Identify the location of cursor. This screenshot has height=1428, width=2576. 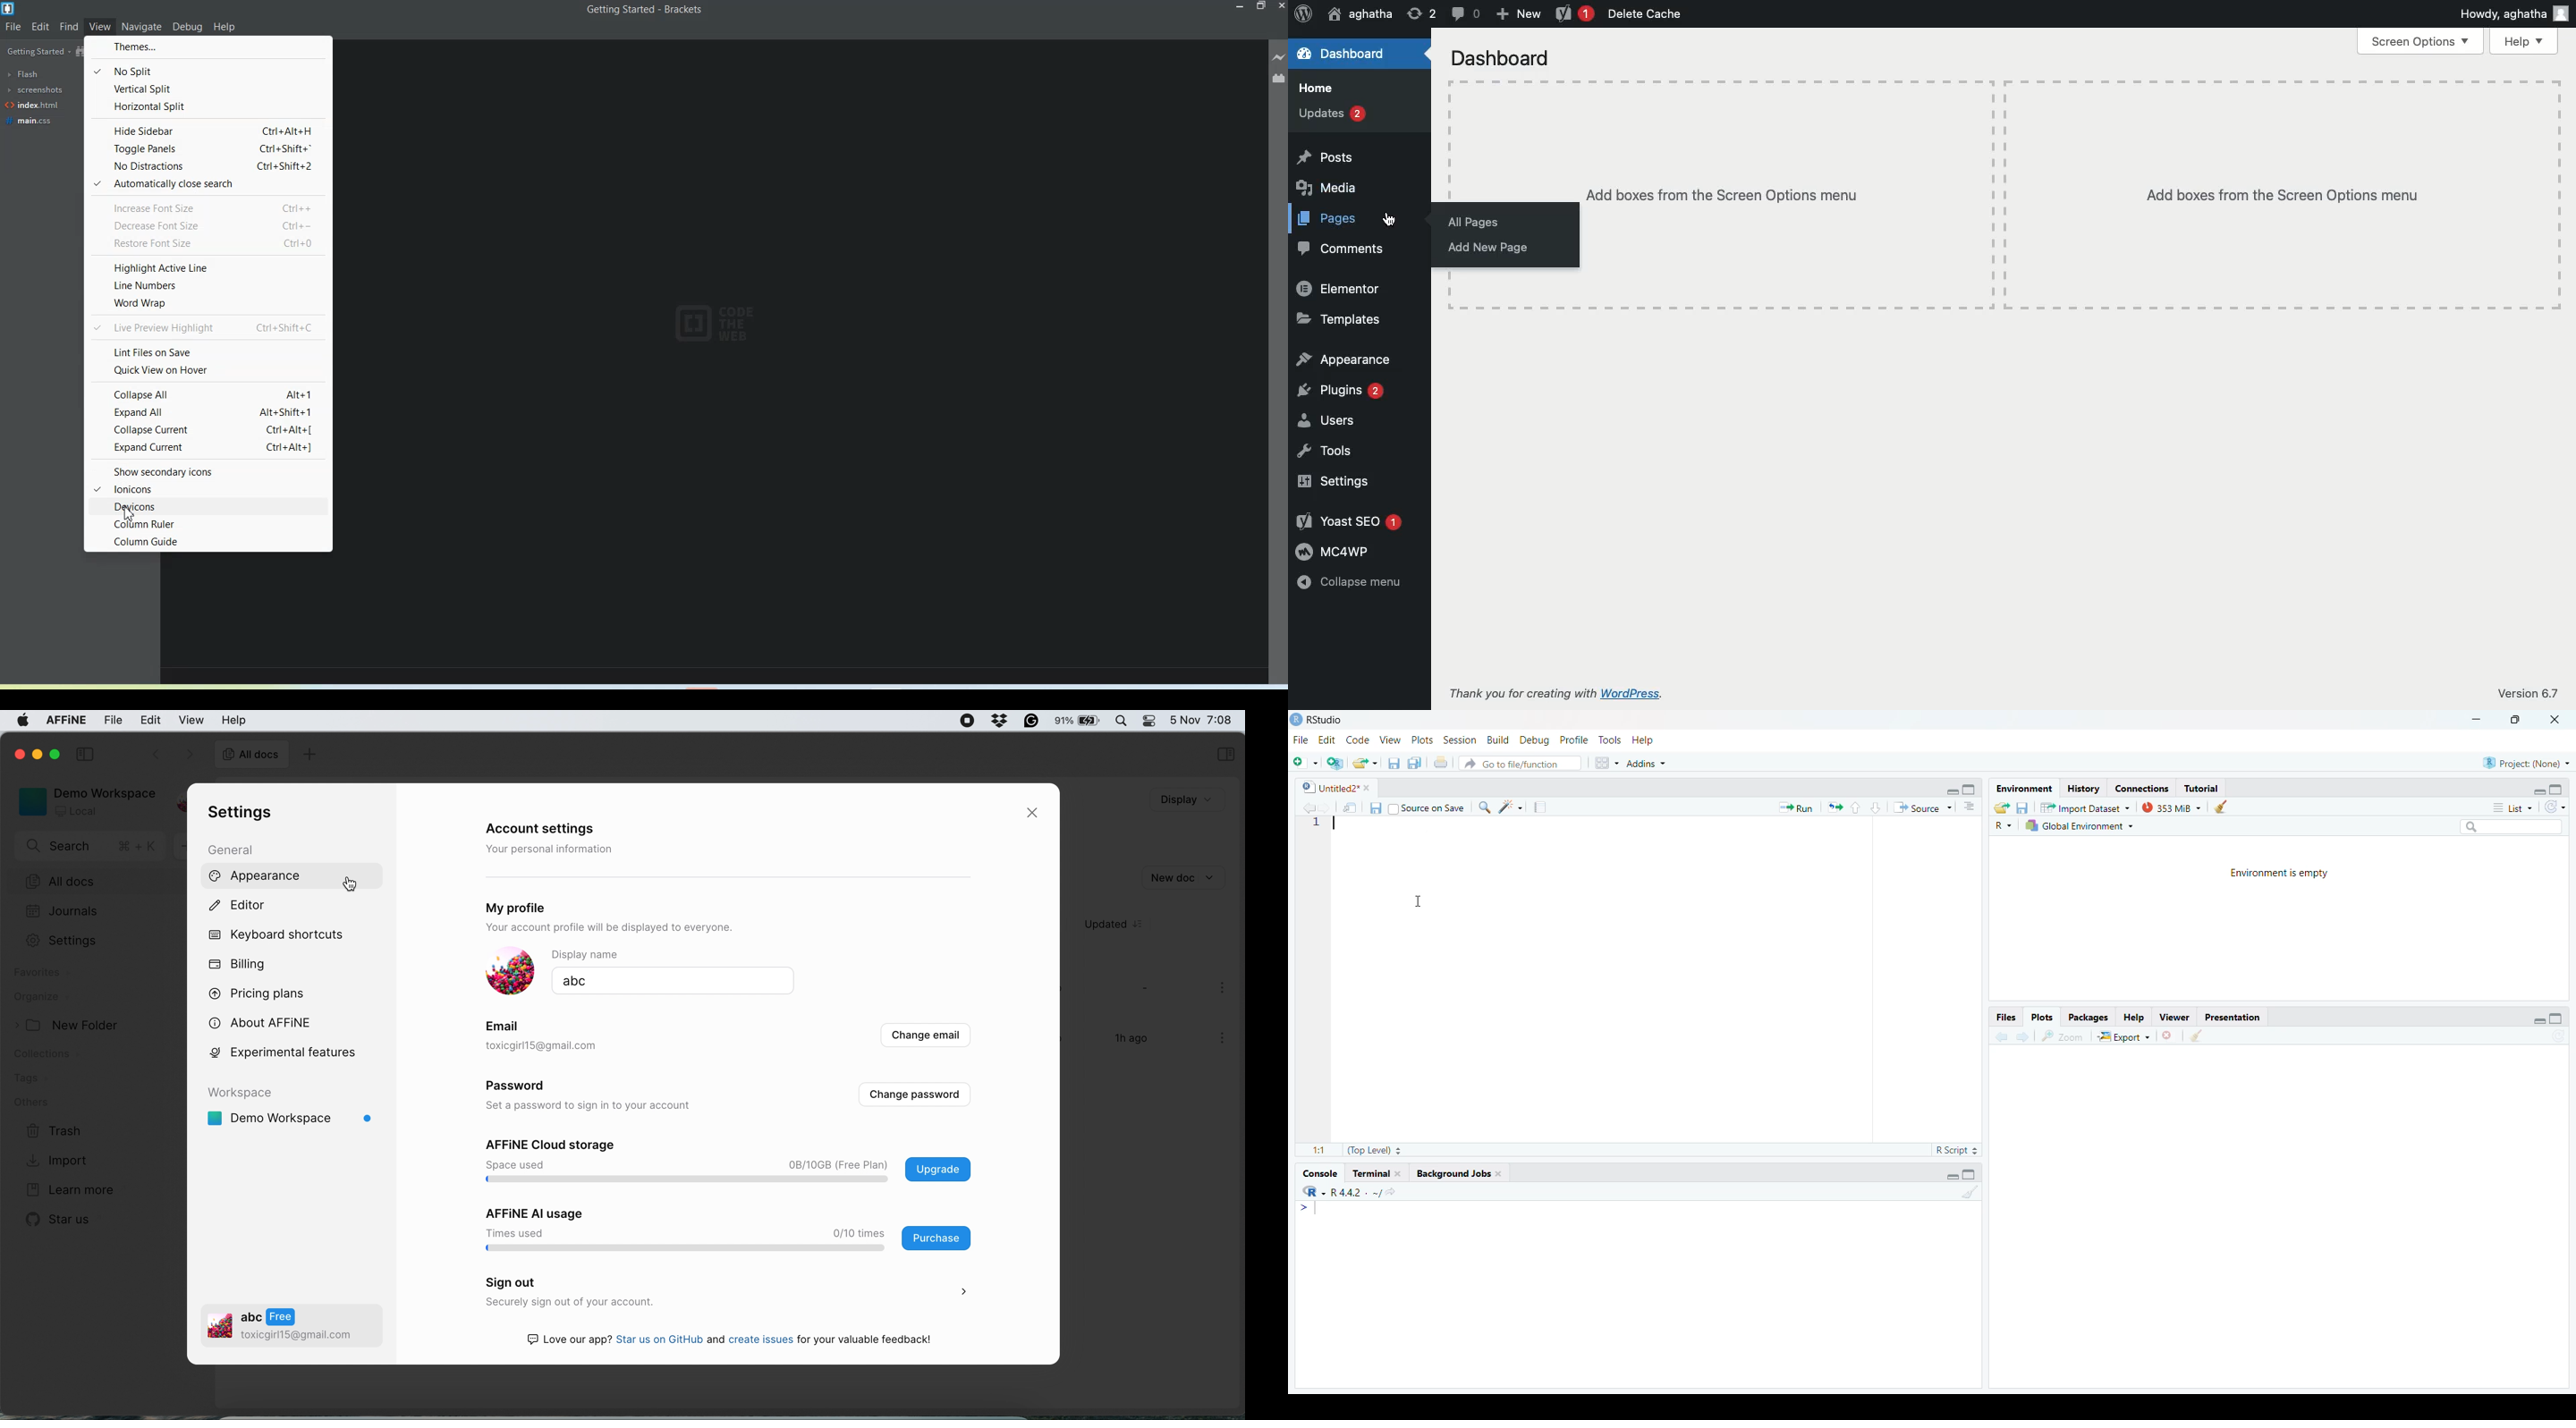
(1385, 218).